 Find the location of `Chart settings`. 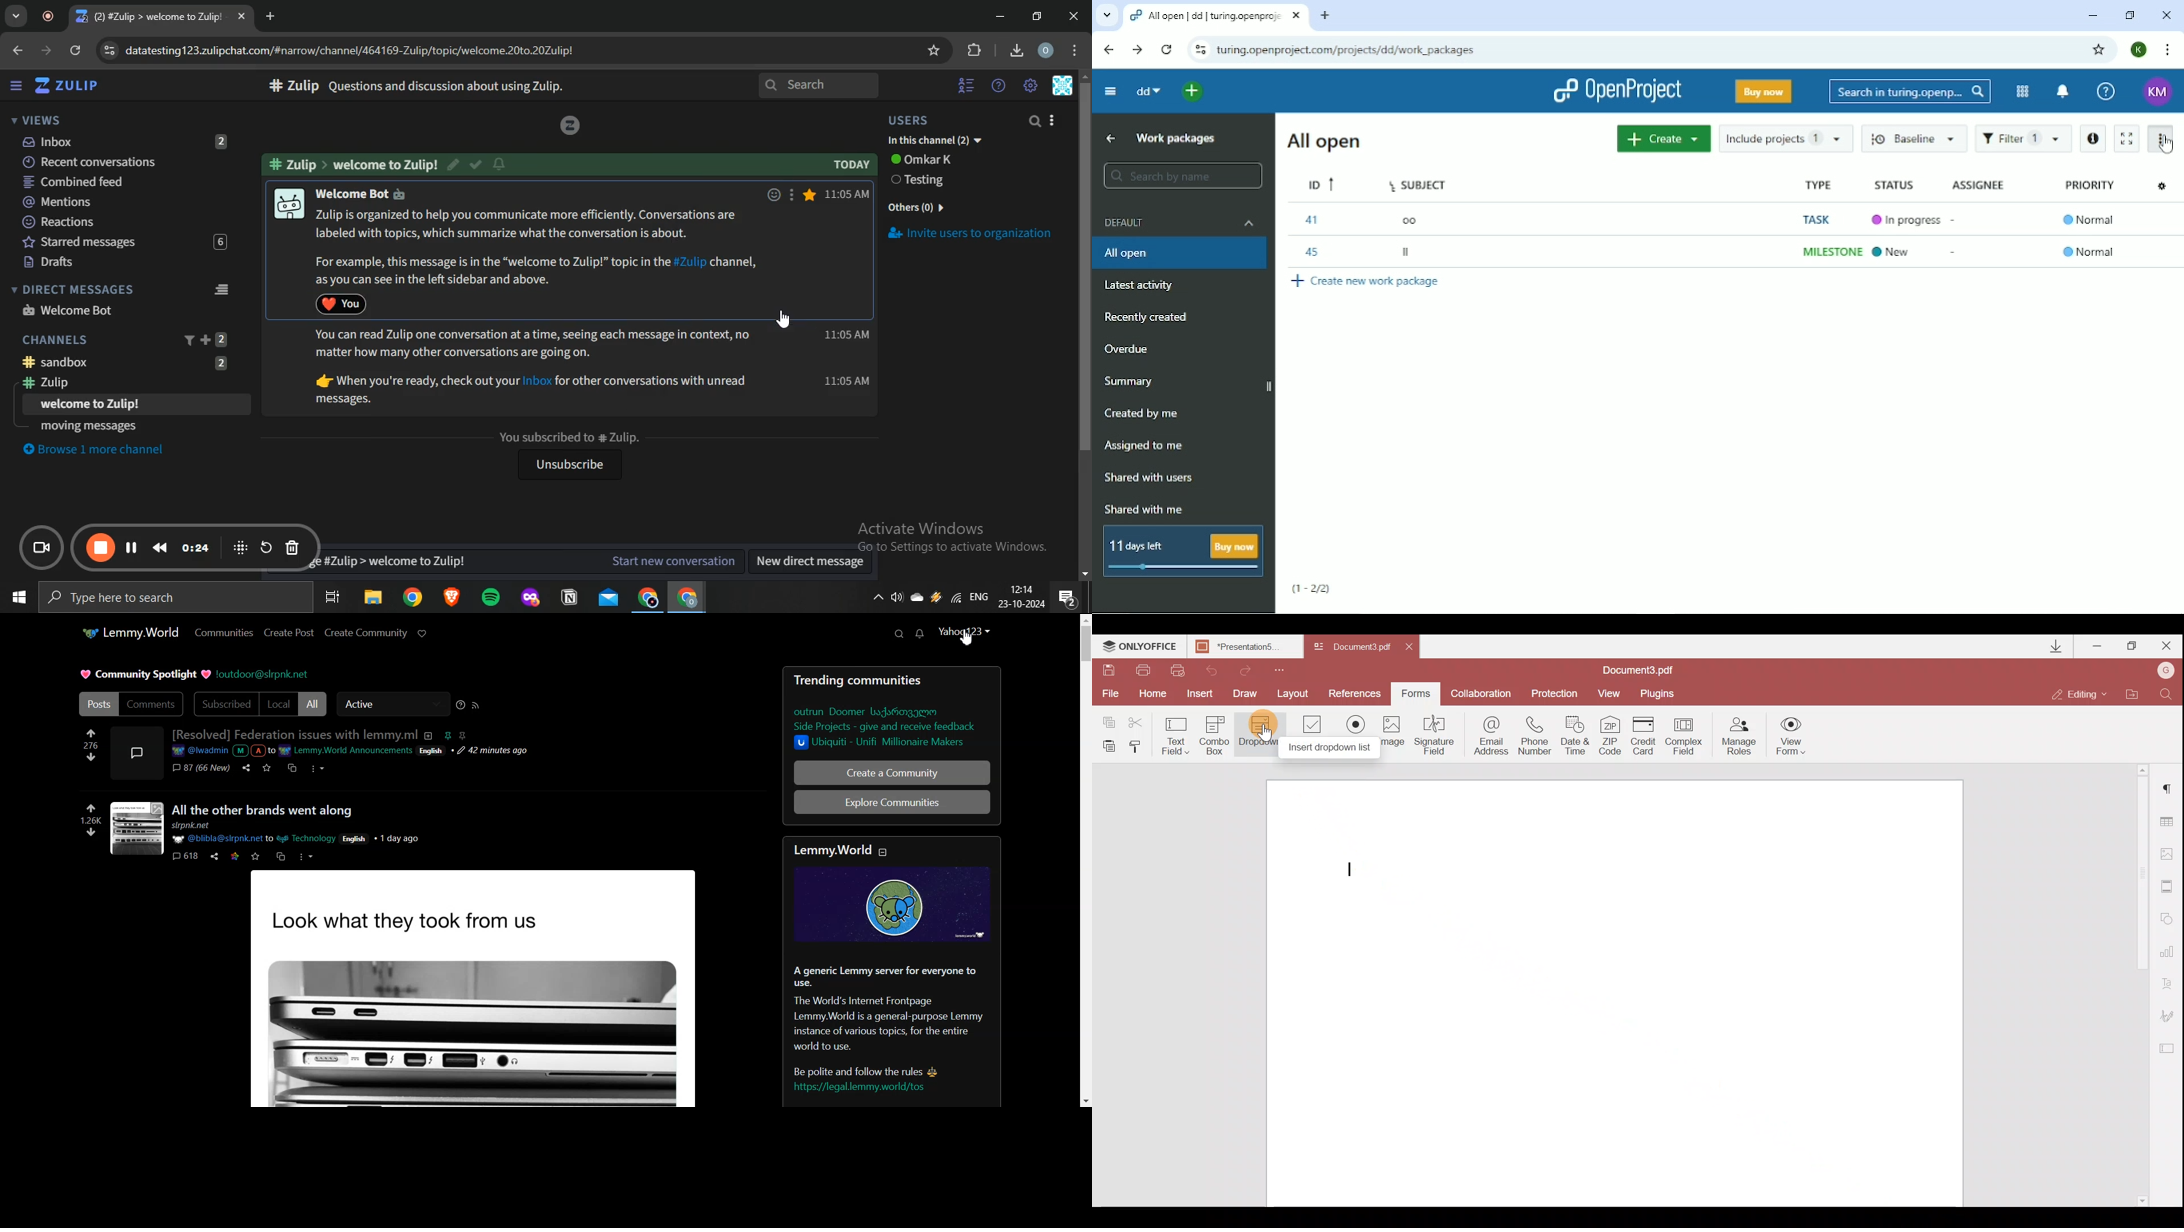

Chart settings is located at coordinates (2169, 957).